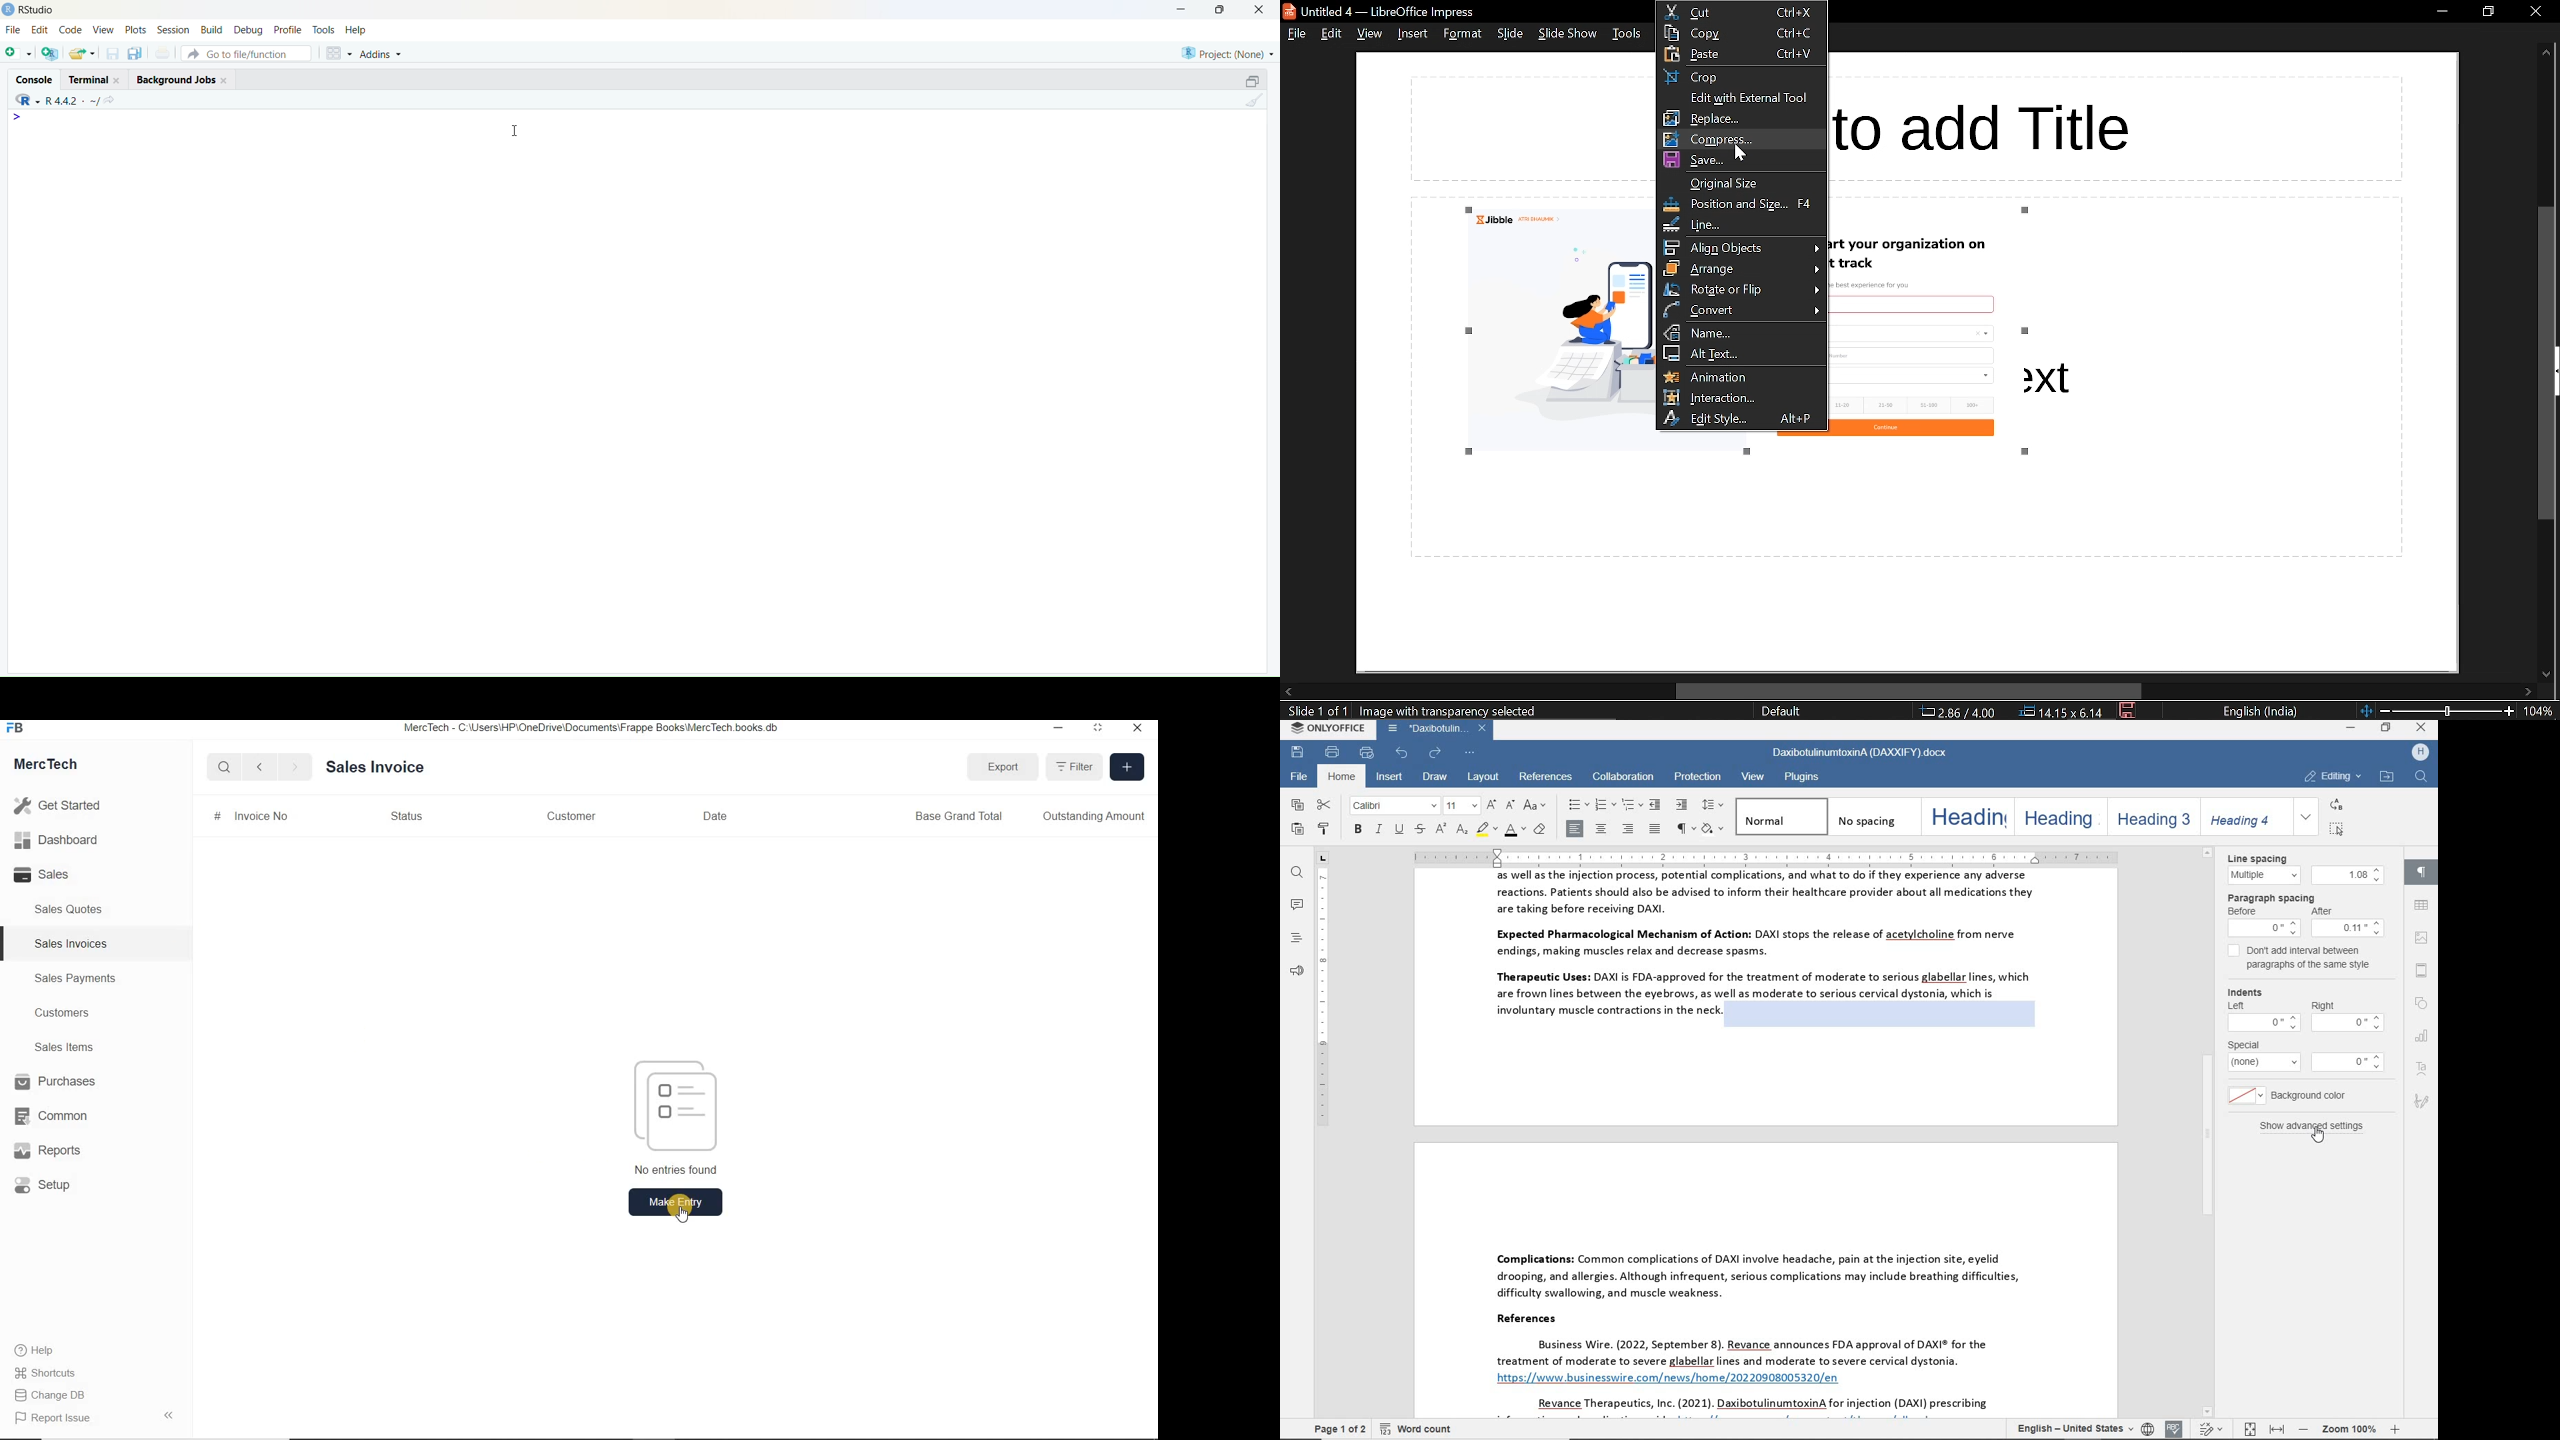 This screenshot has width=2576, height=1456. I want to click on tools, so click(323, 29).